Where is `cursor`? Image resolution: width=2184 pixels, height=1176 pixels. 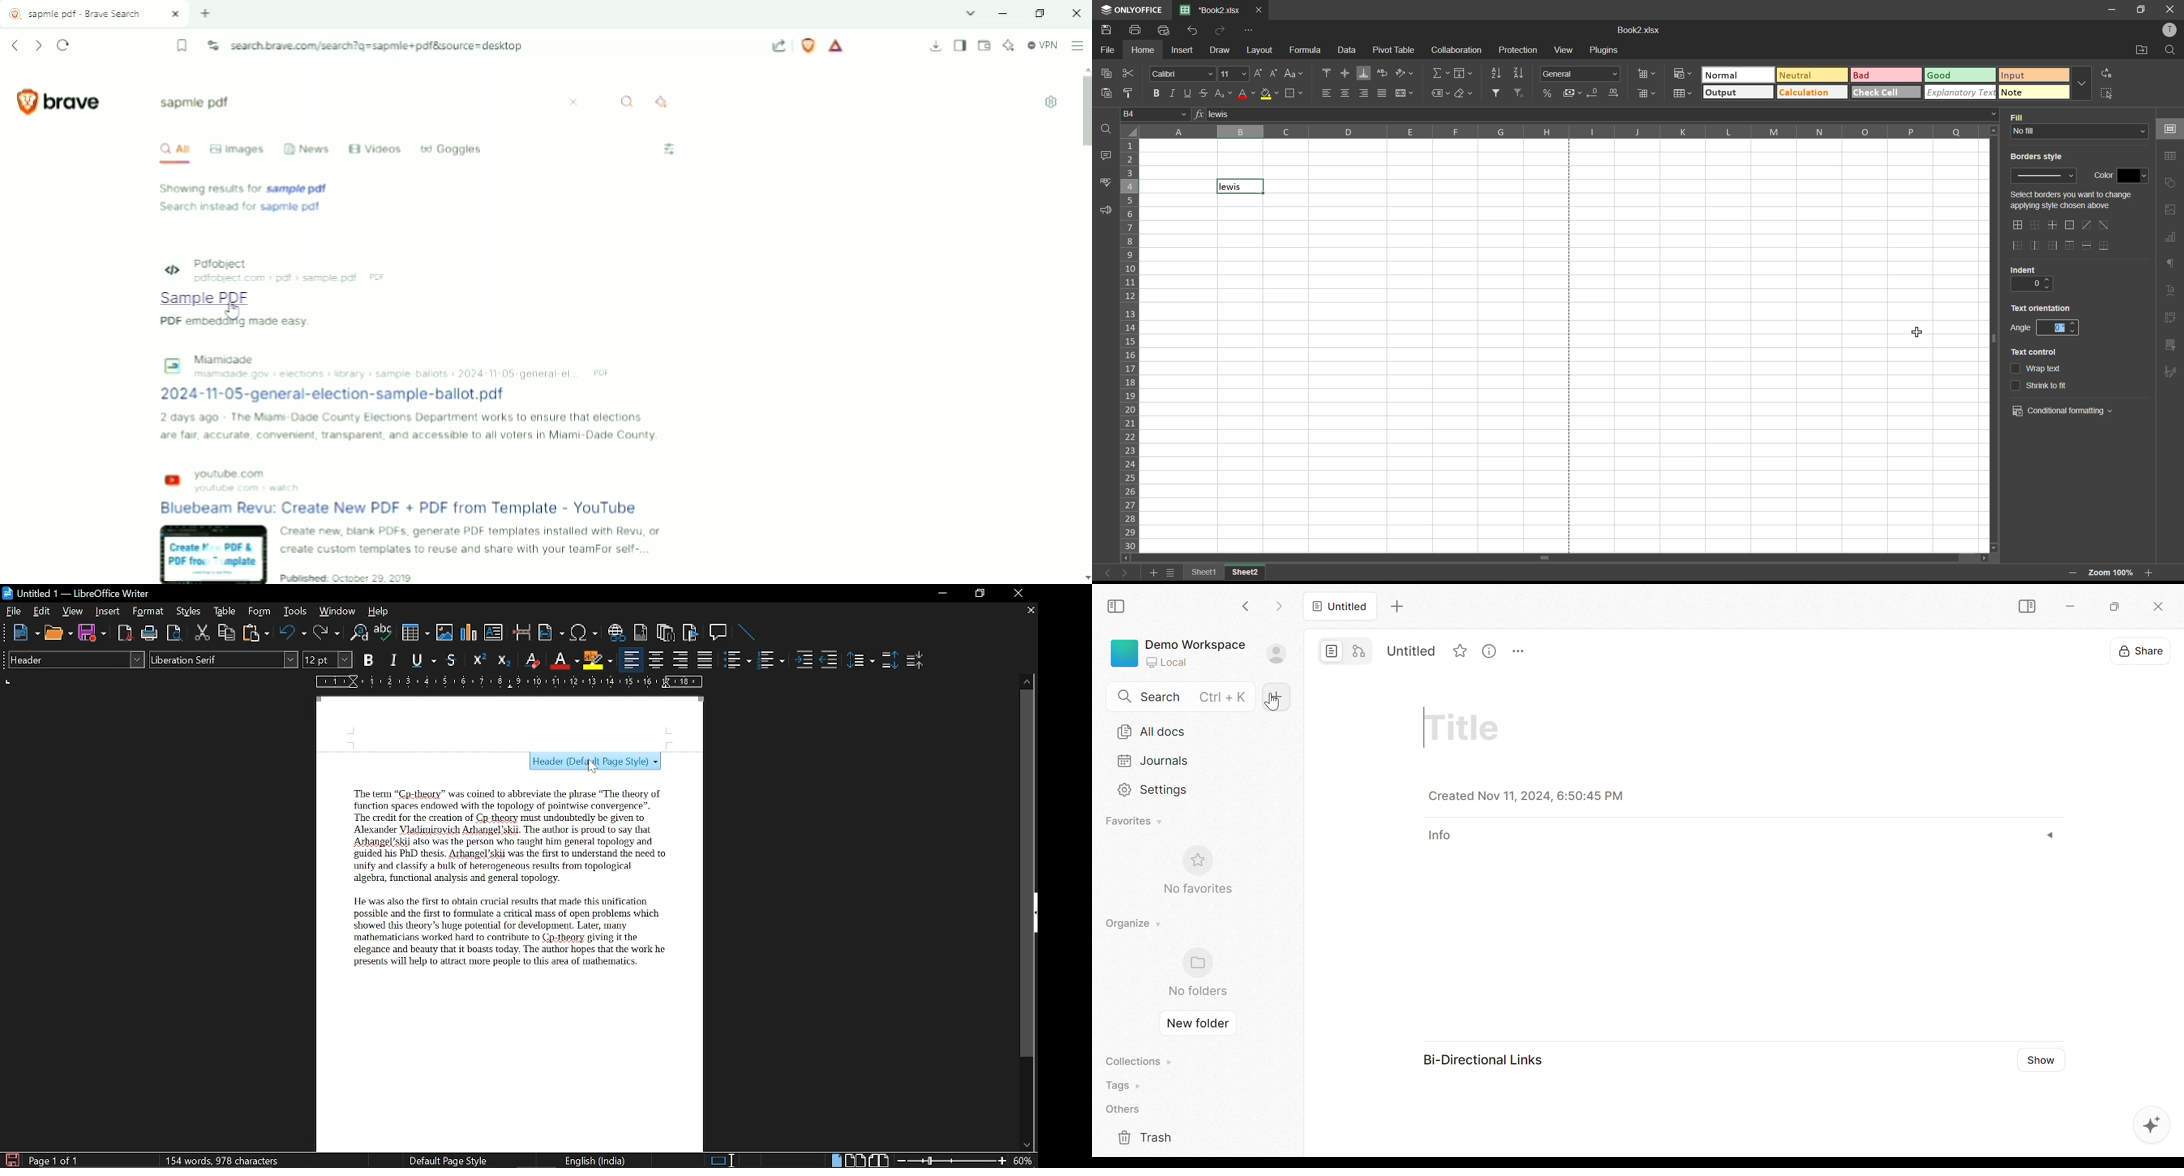
cursor is located at coordinates (1916, 332).